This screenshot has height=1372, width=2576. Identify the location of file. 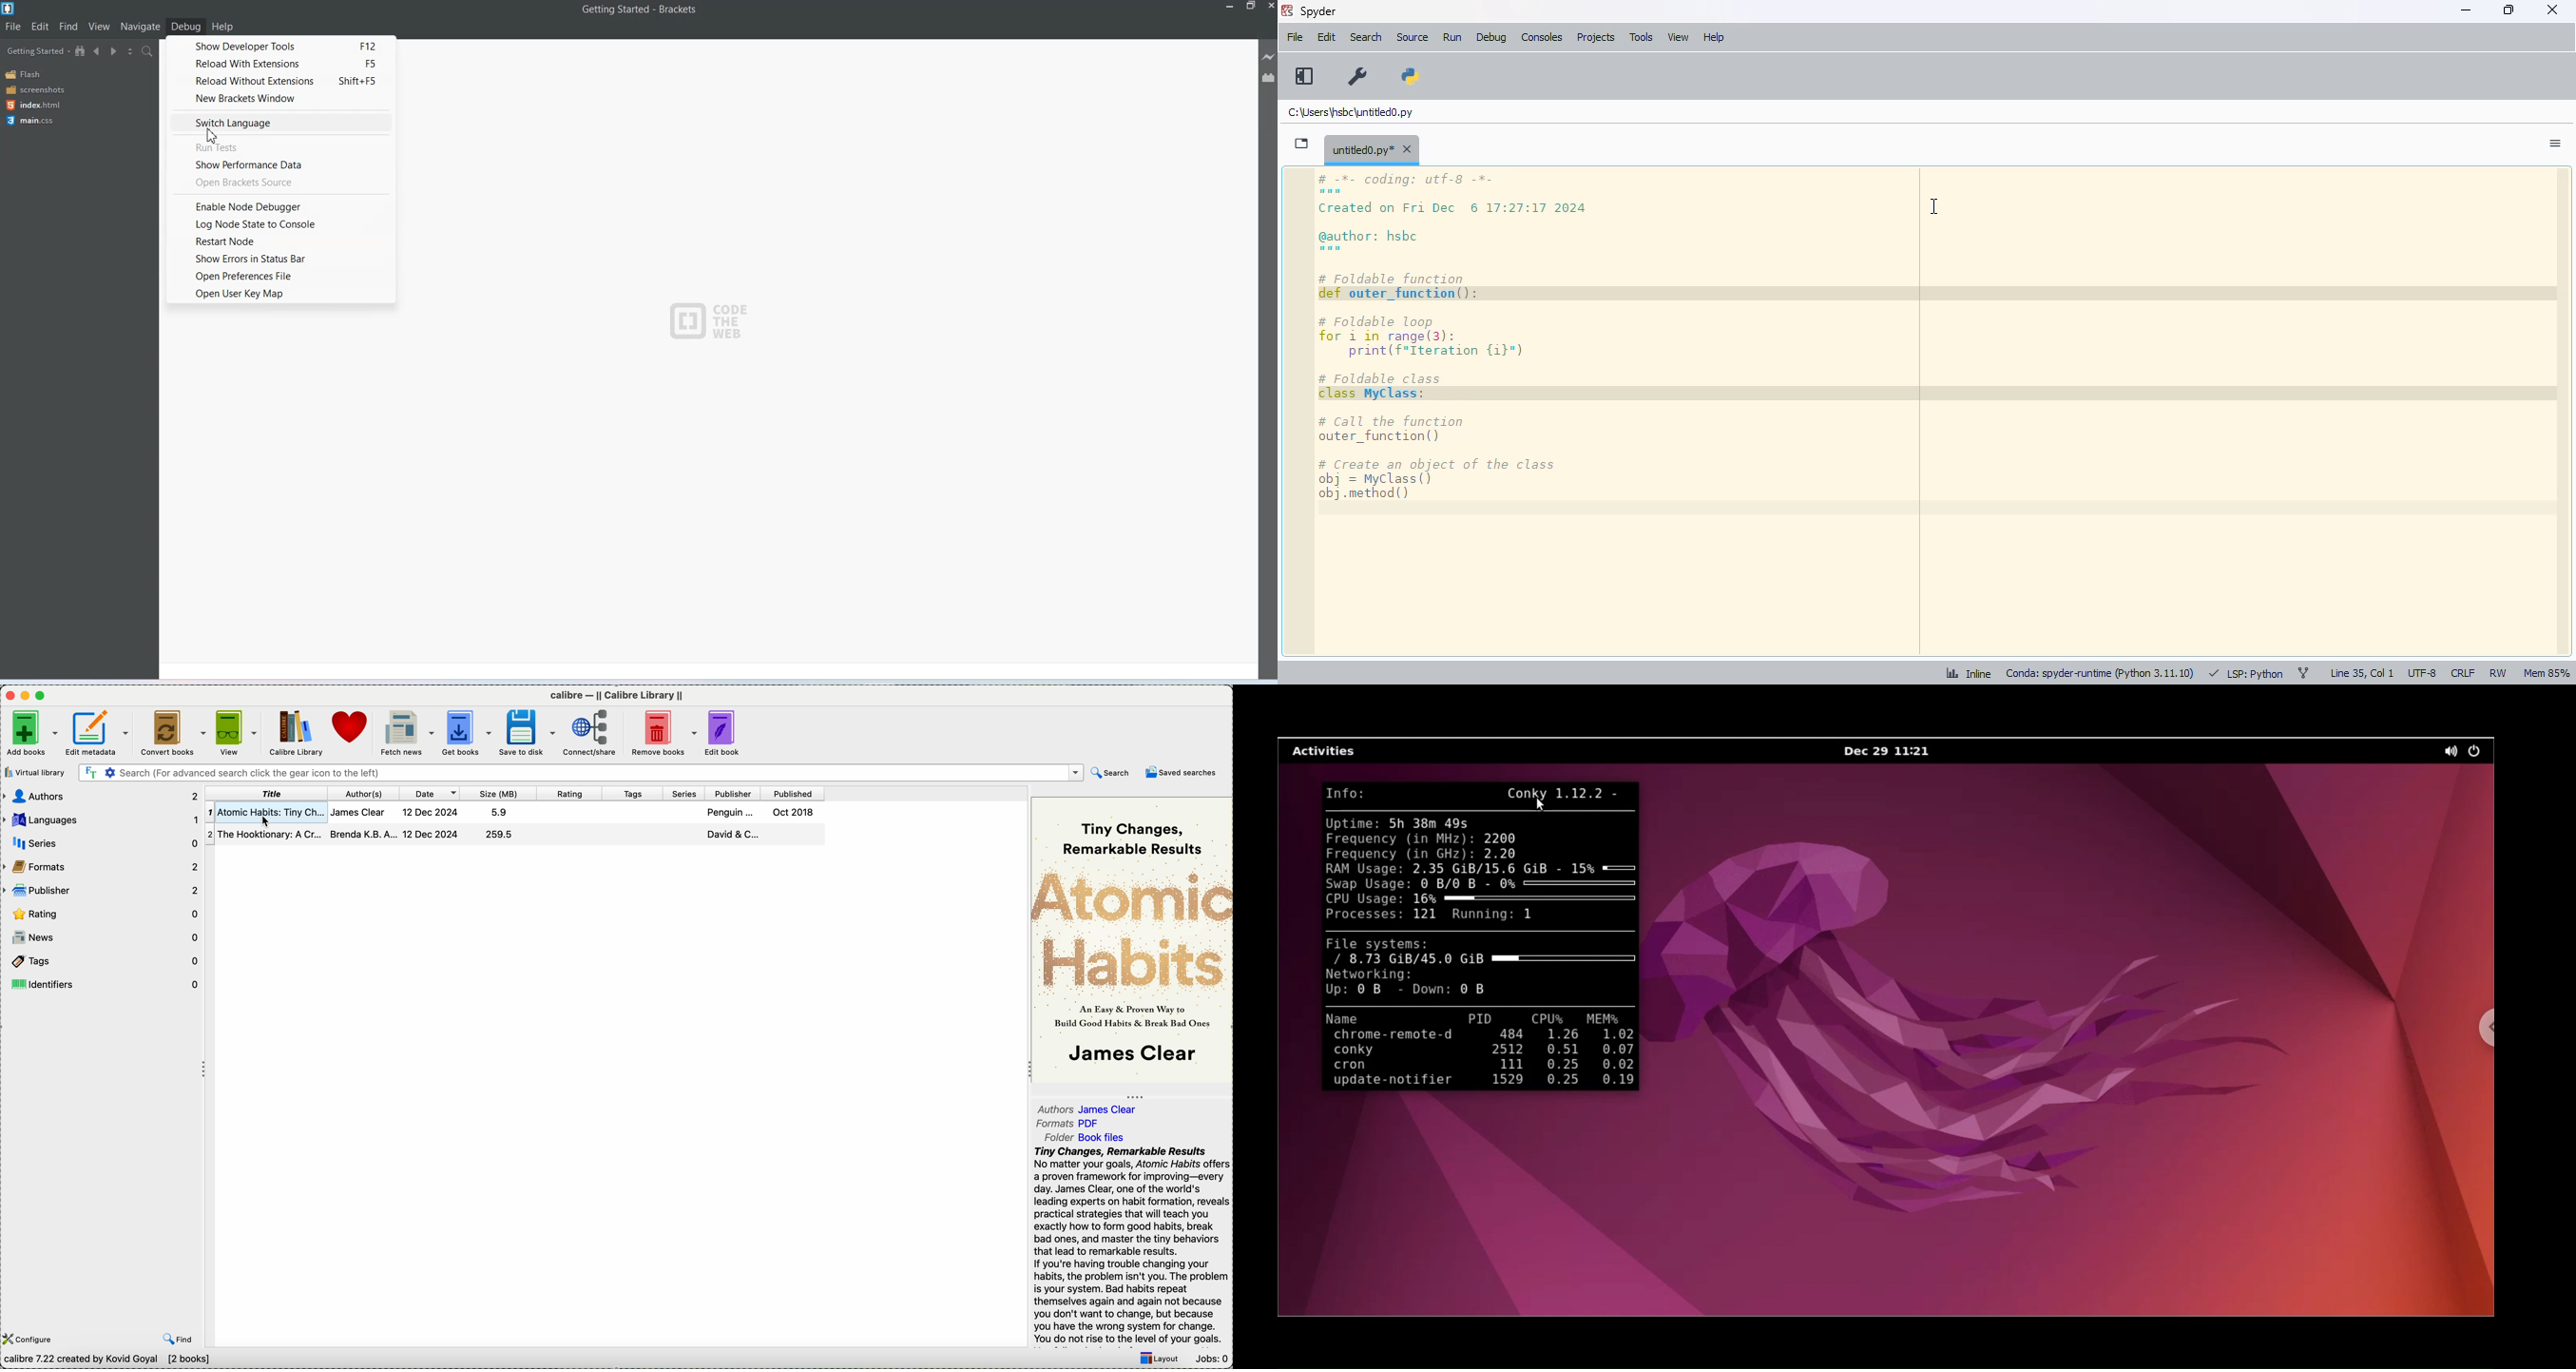
(1296, 36).